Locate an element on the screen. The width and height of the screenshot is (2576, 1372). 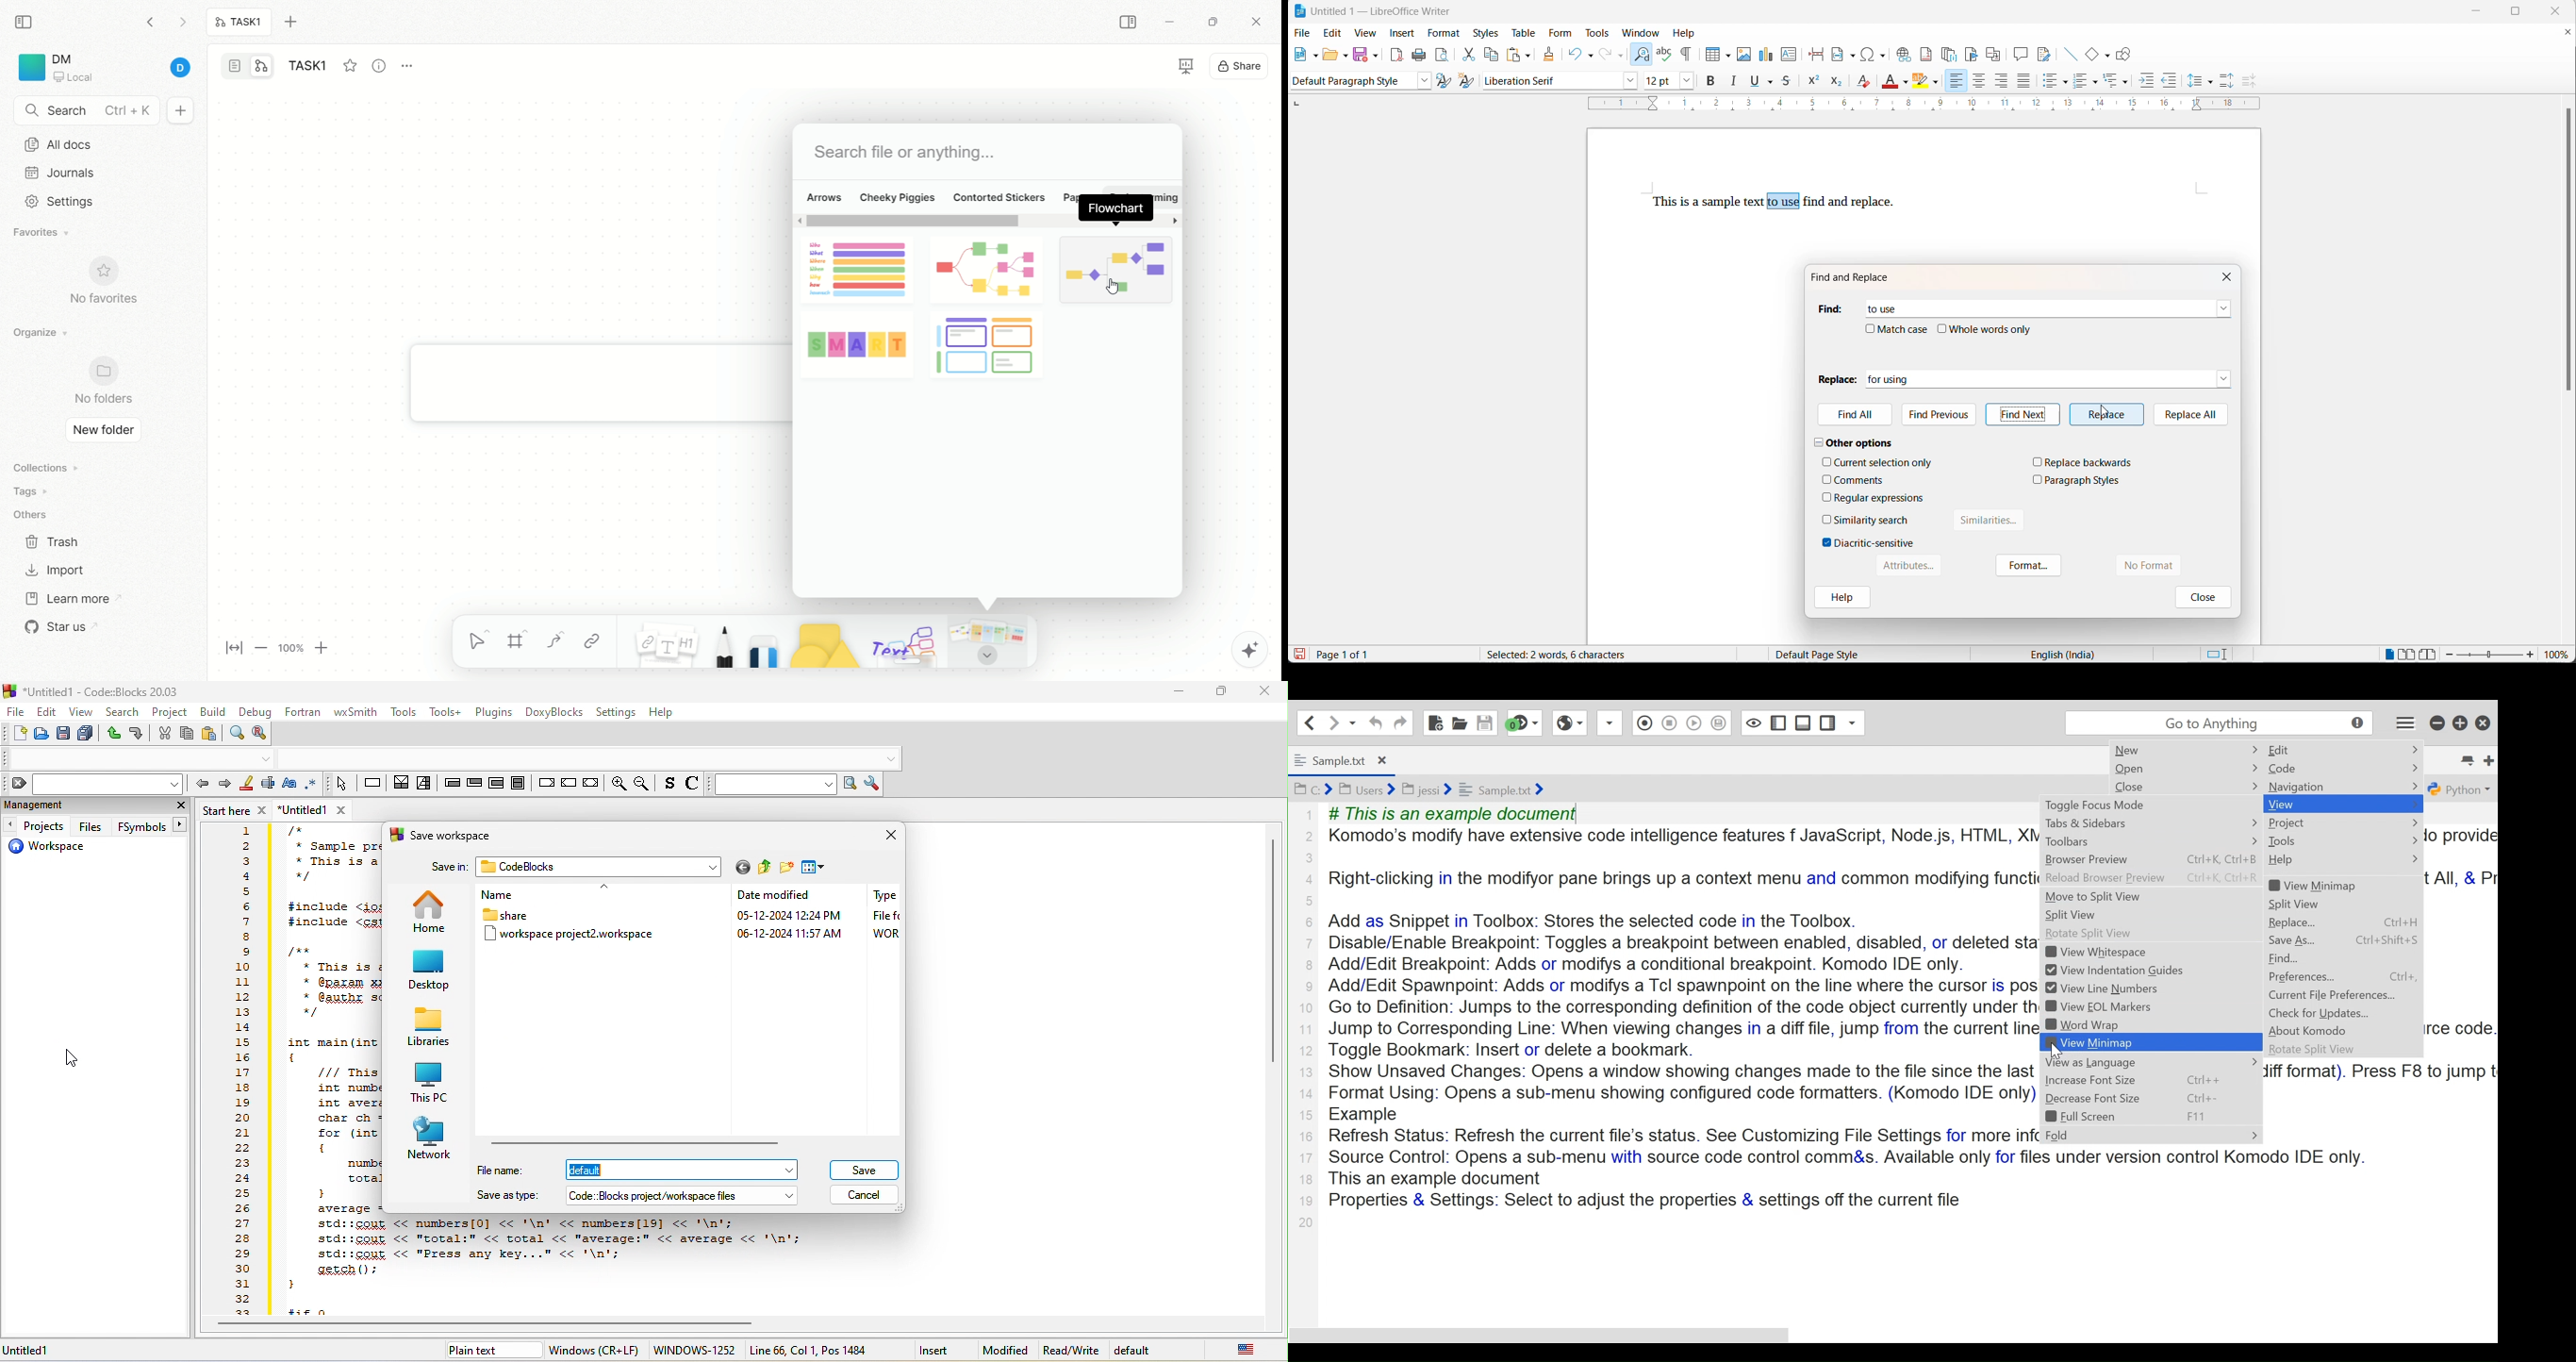
close is located at coordinates (2230, 276).